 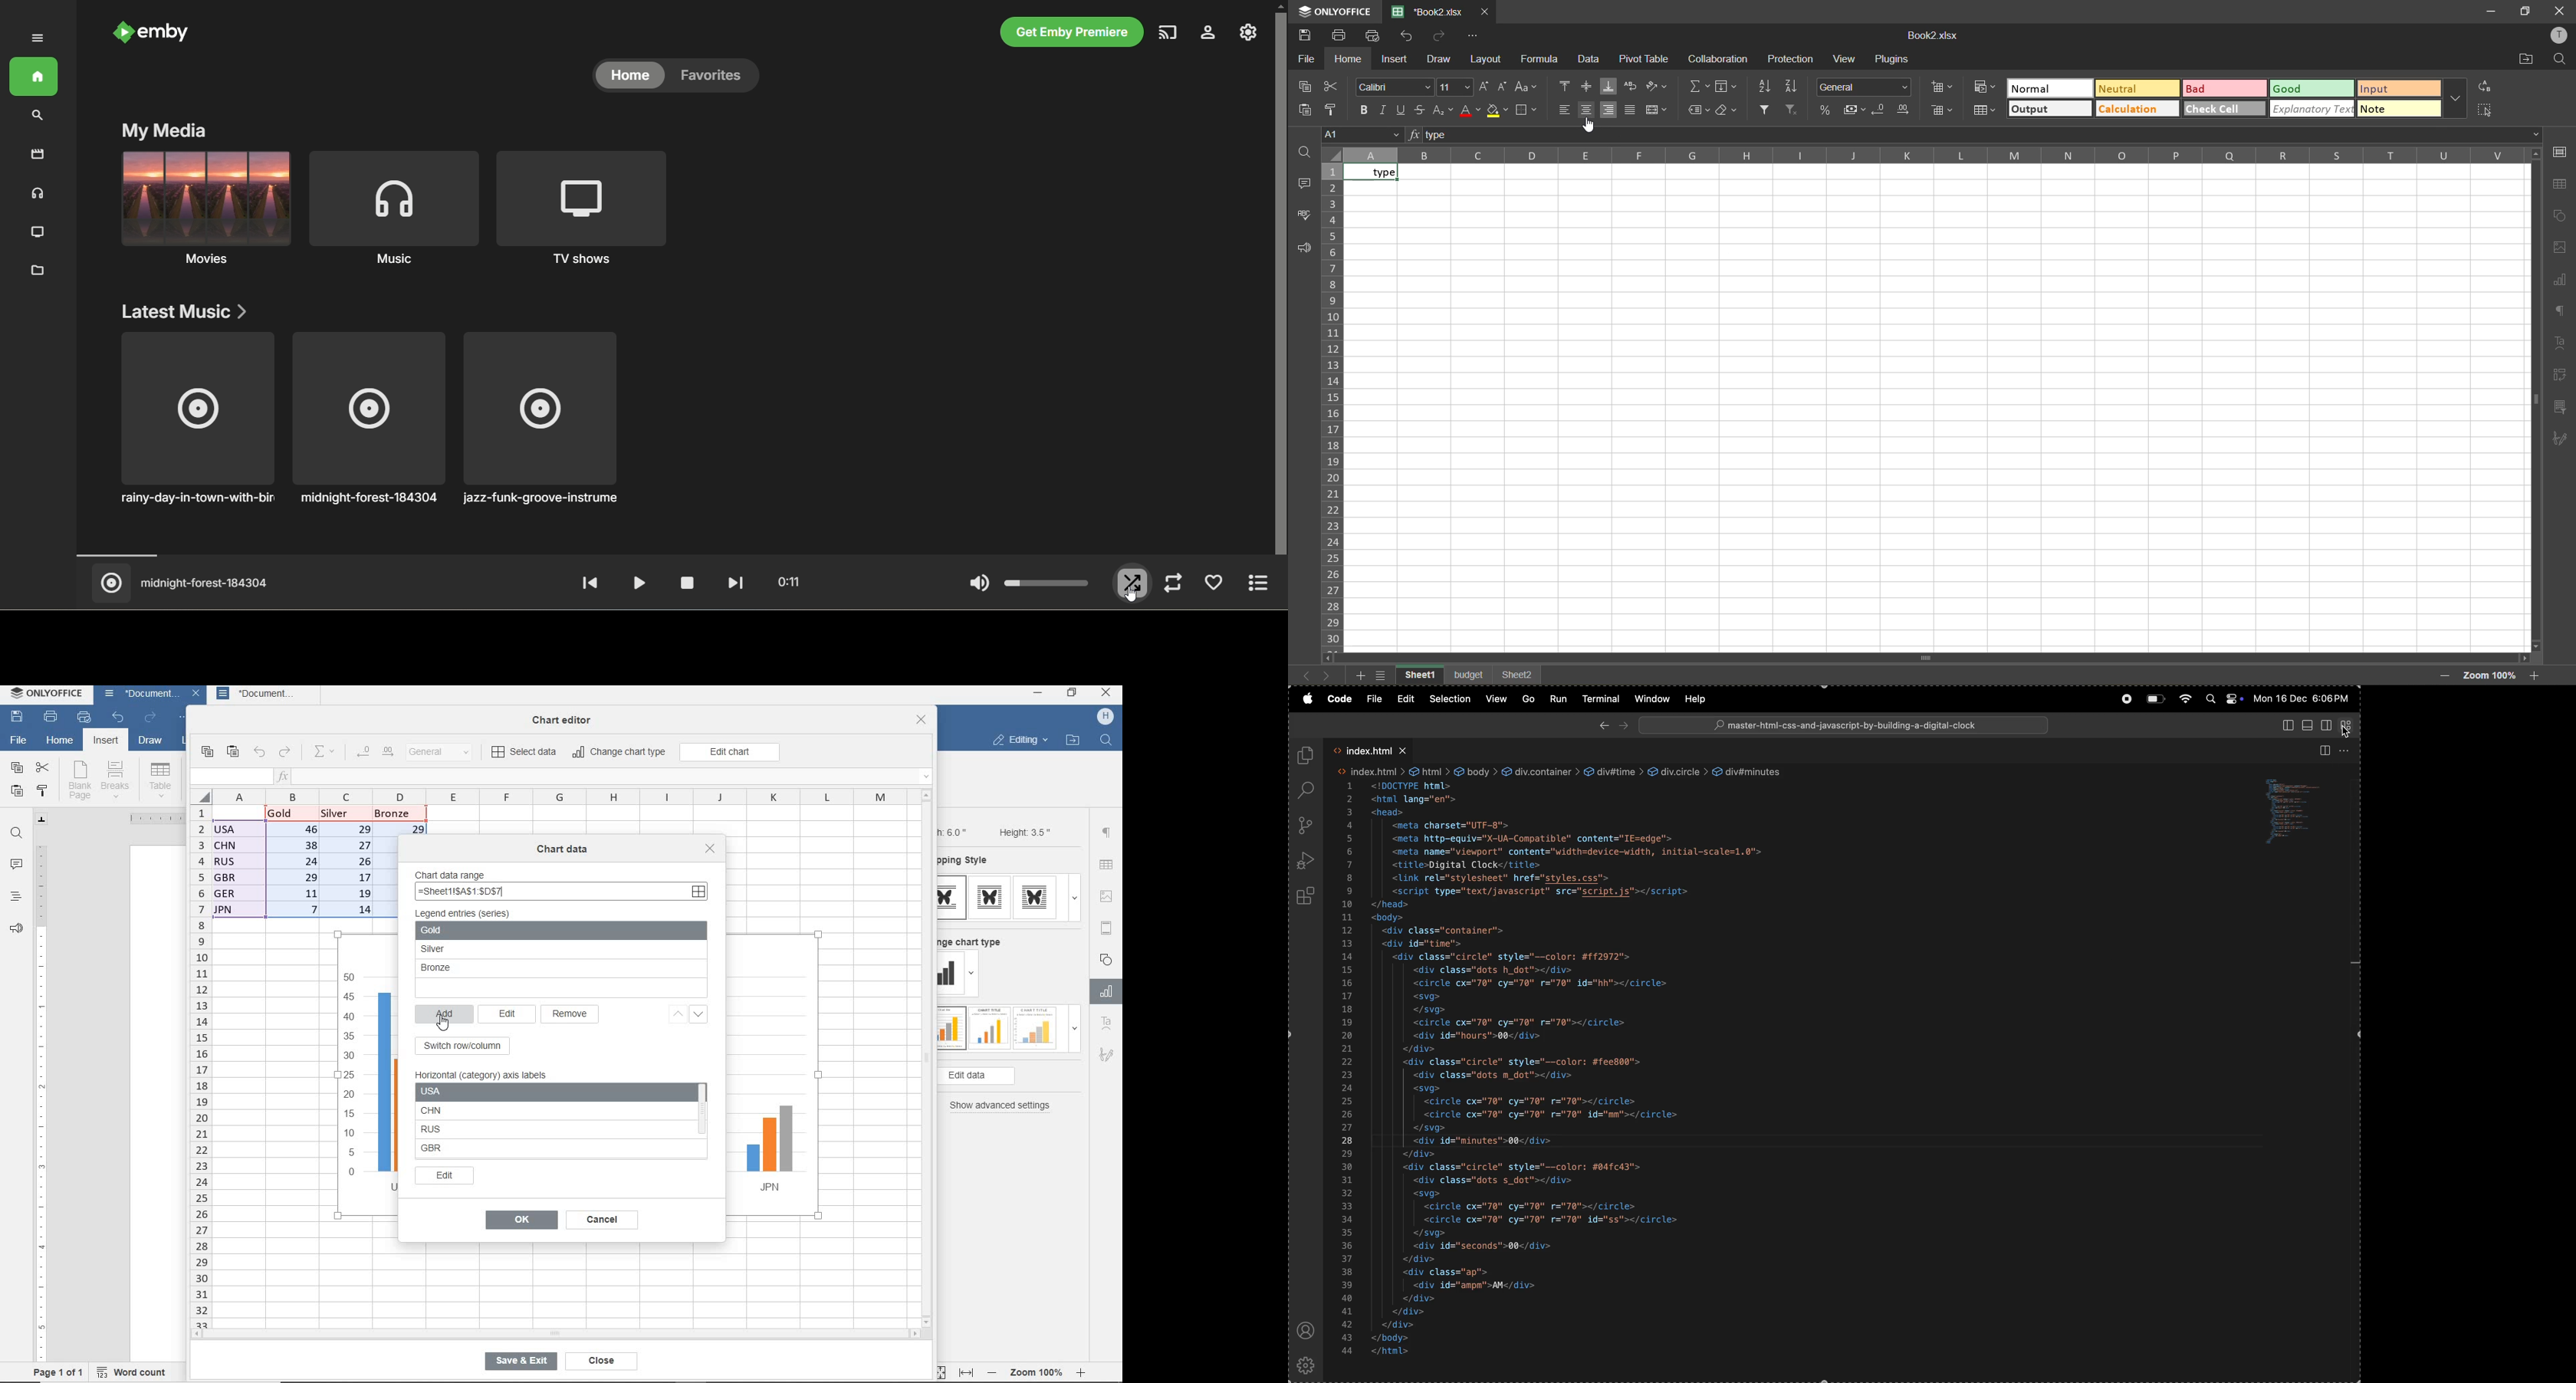 What do you see at coordinates (1308, 758) in the screenshot?
I see `explore` at bounding box center [1308, 758].